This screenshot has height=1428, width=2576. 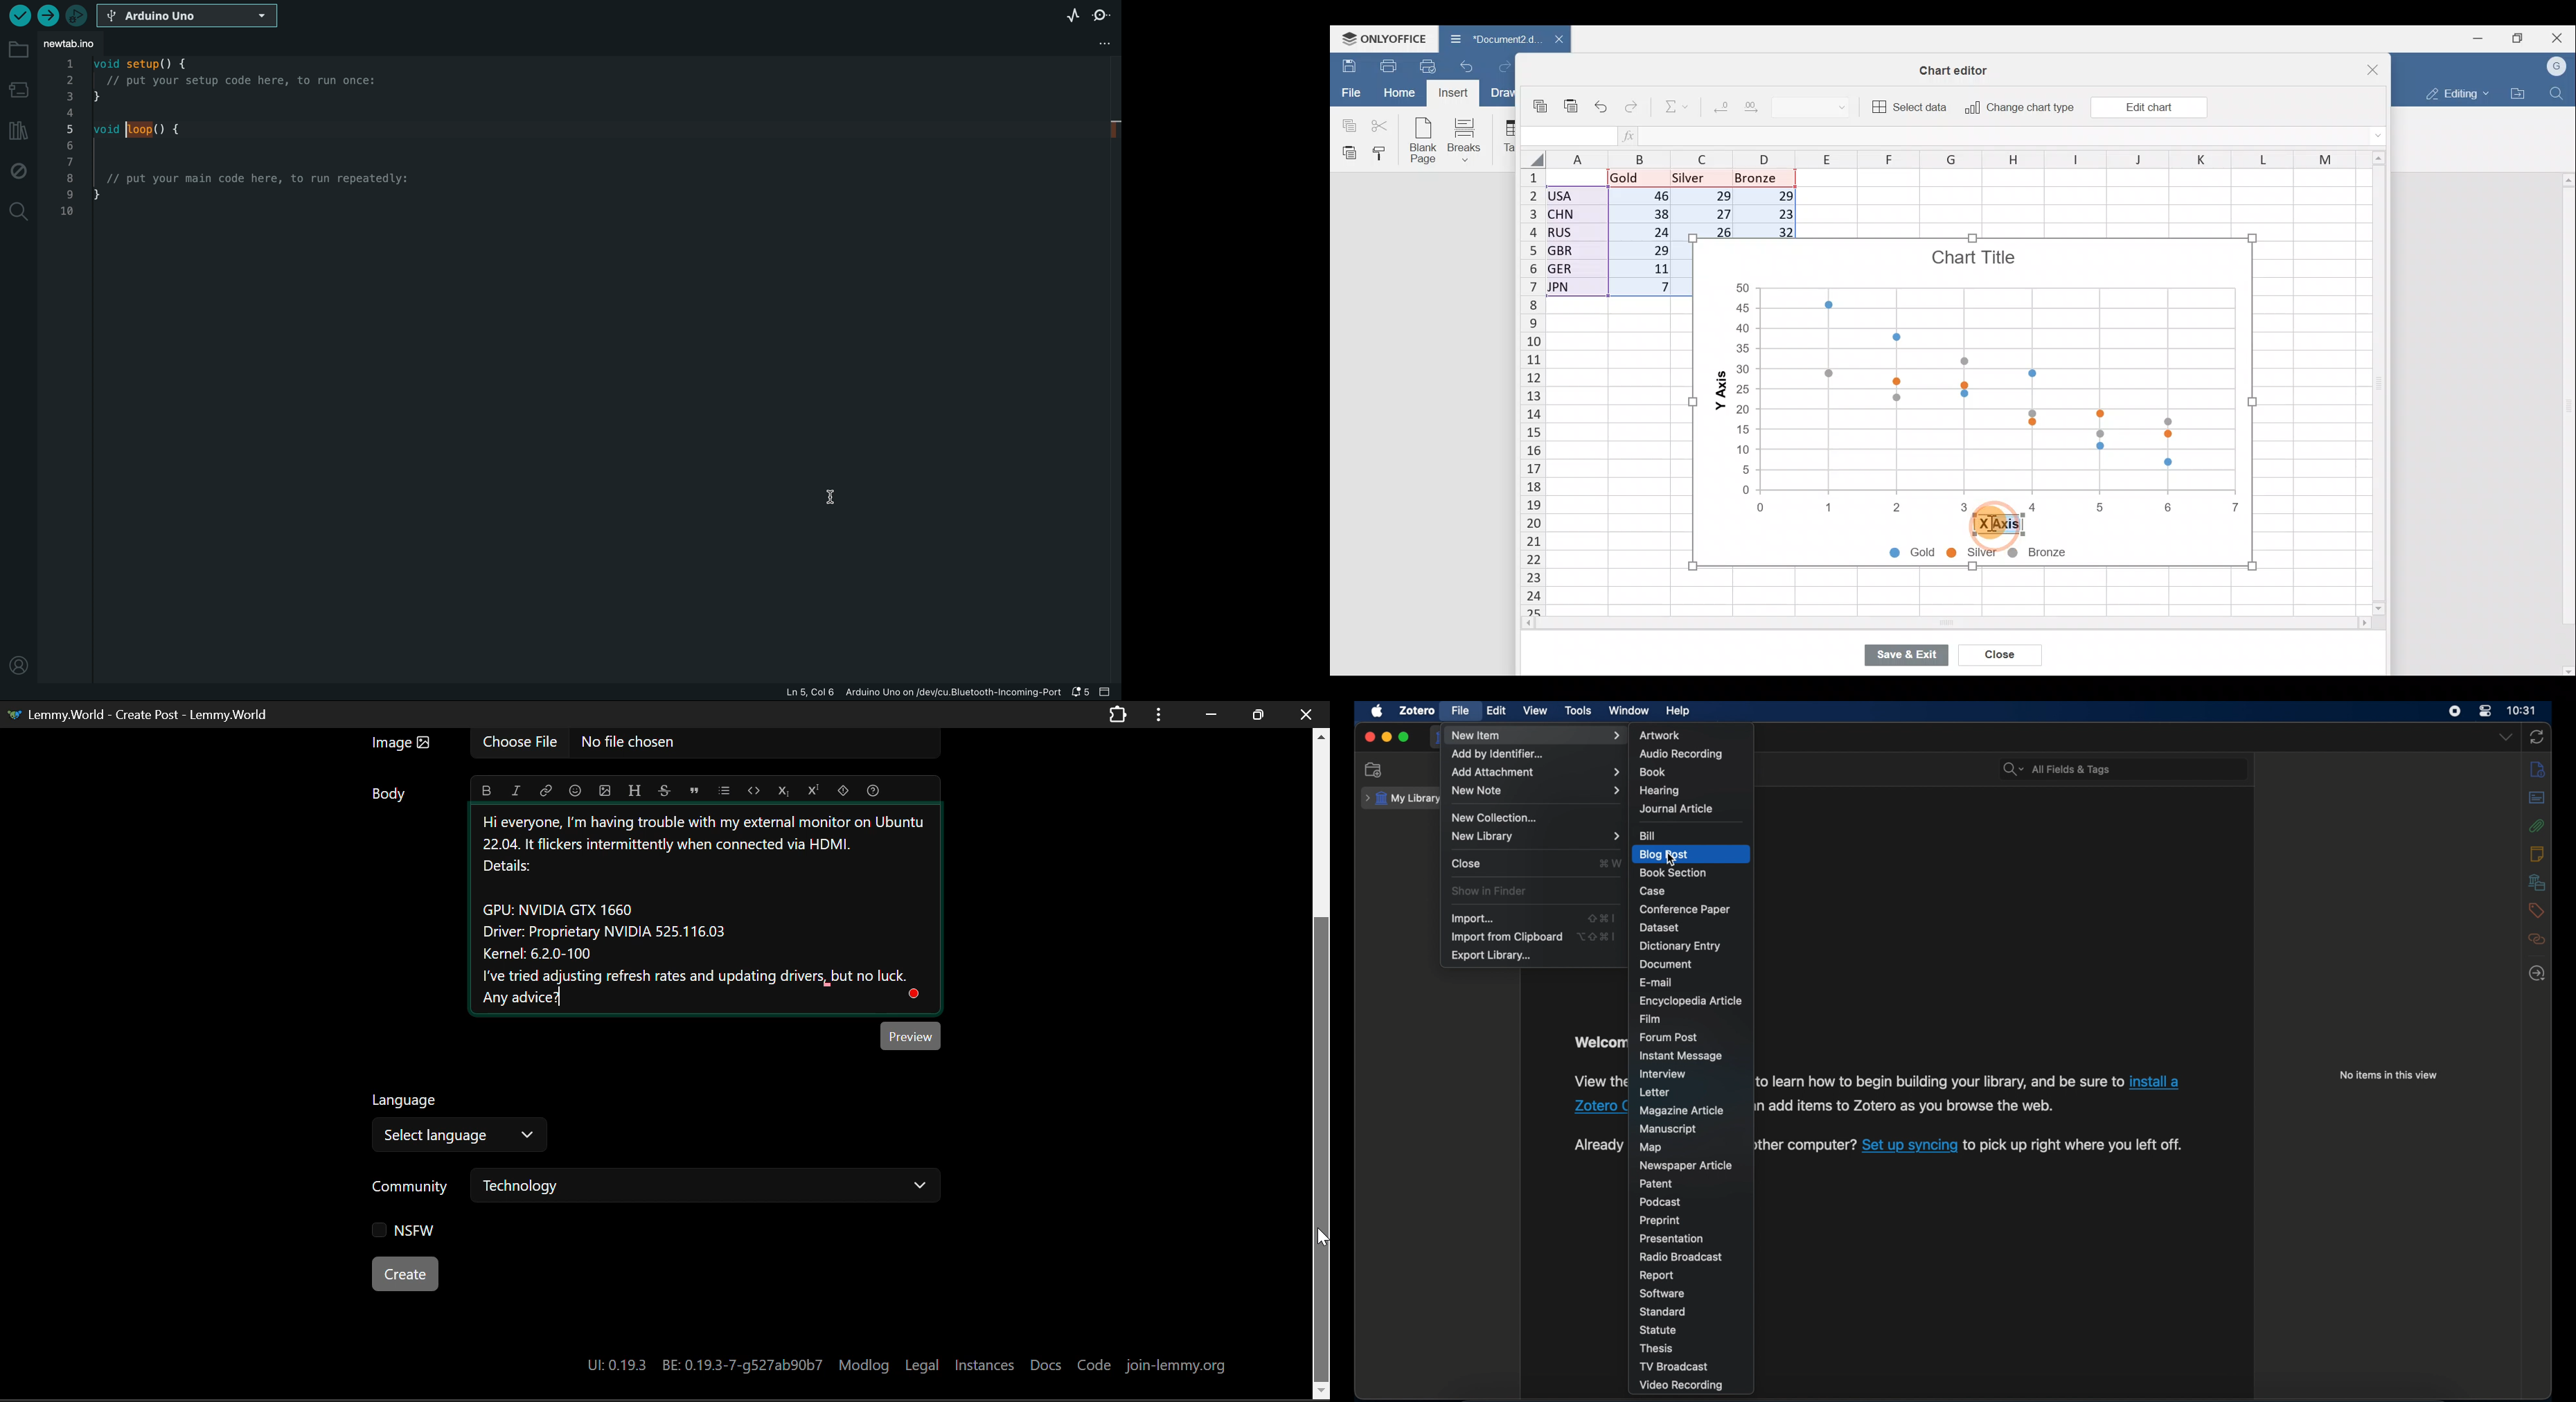 What do you see at coordinates (1536, 836) in the screenshot?
I see `new library` at bounding box center [1536, 836].